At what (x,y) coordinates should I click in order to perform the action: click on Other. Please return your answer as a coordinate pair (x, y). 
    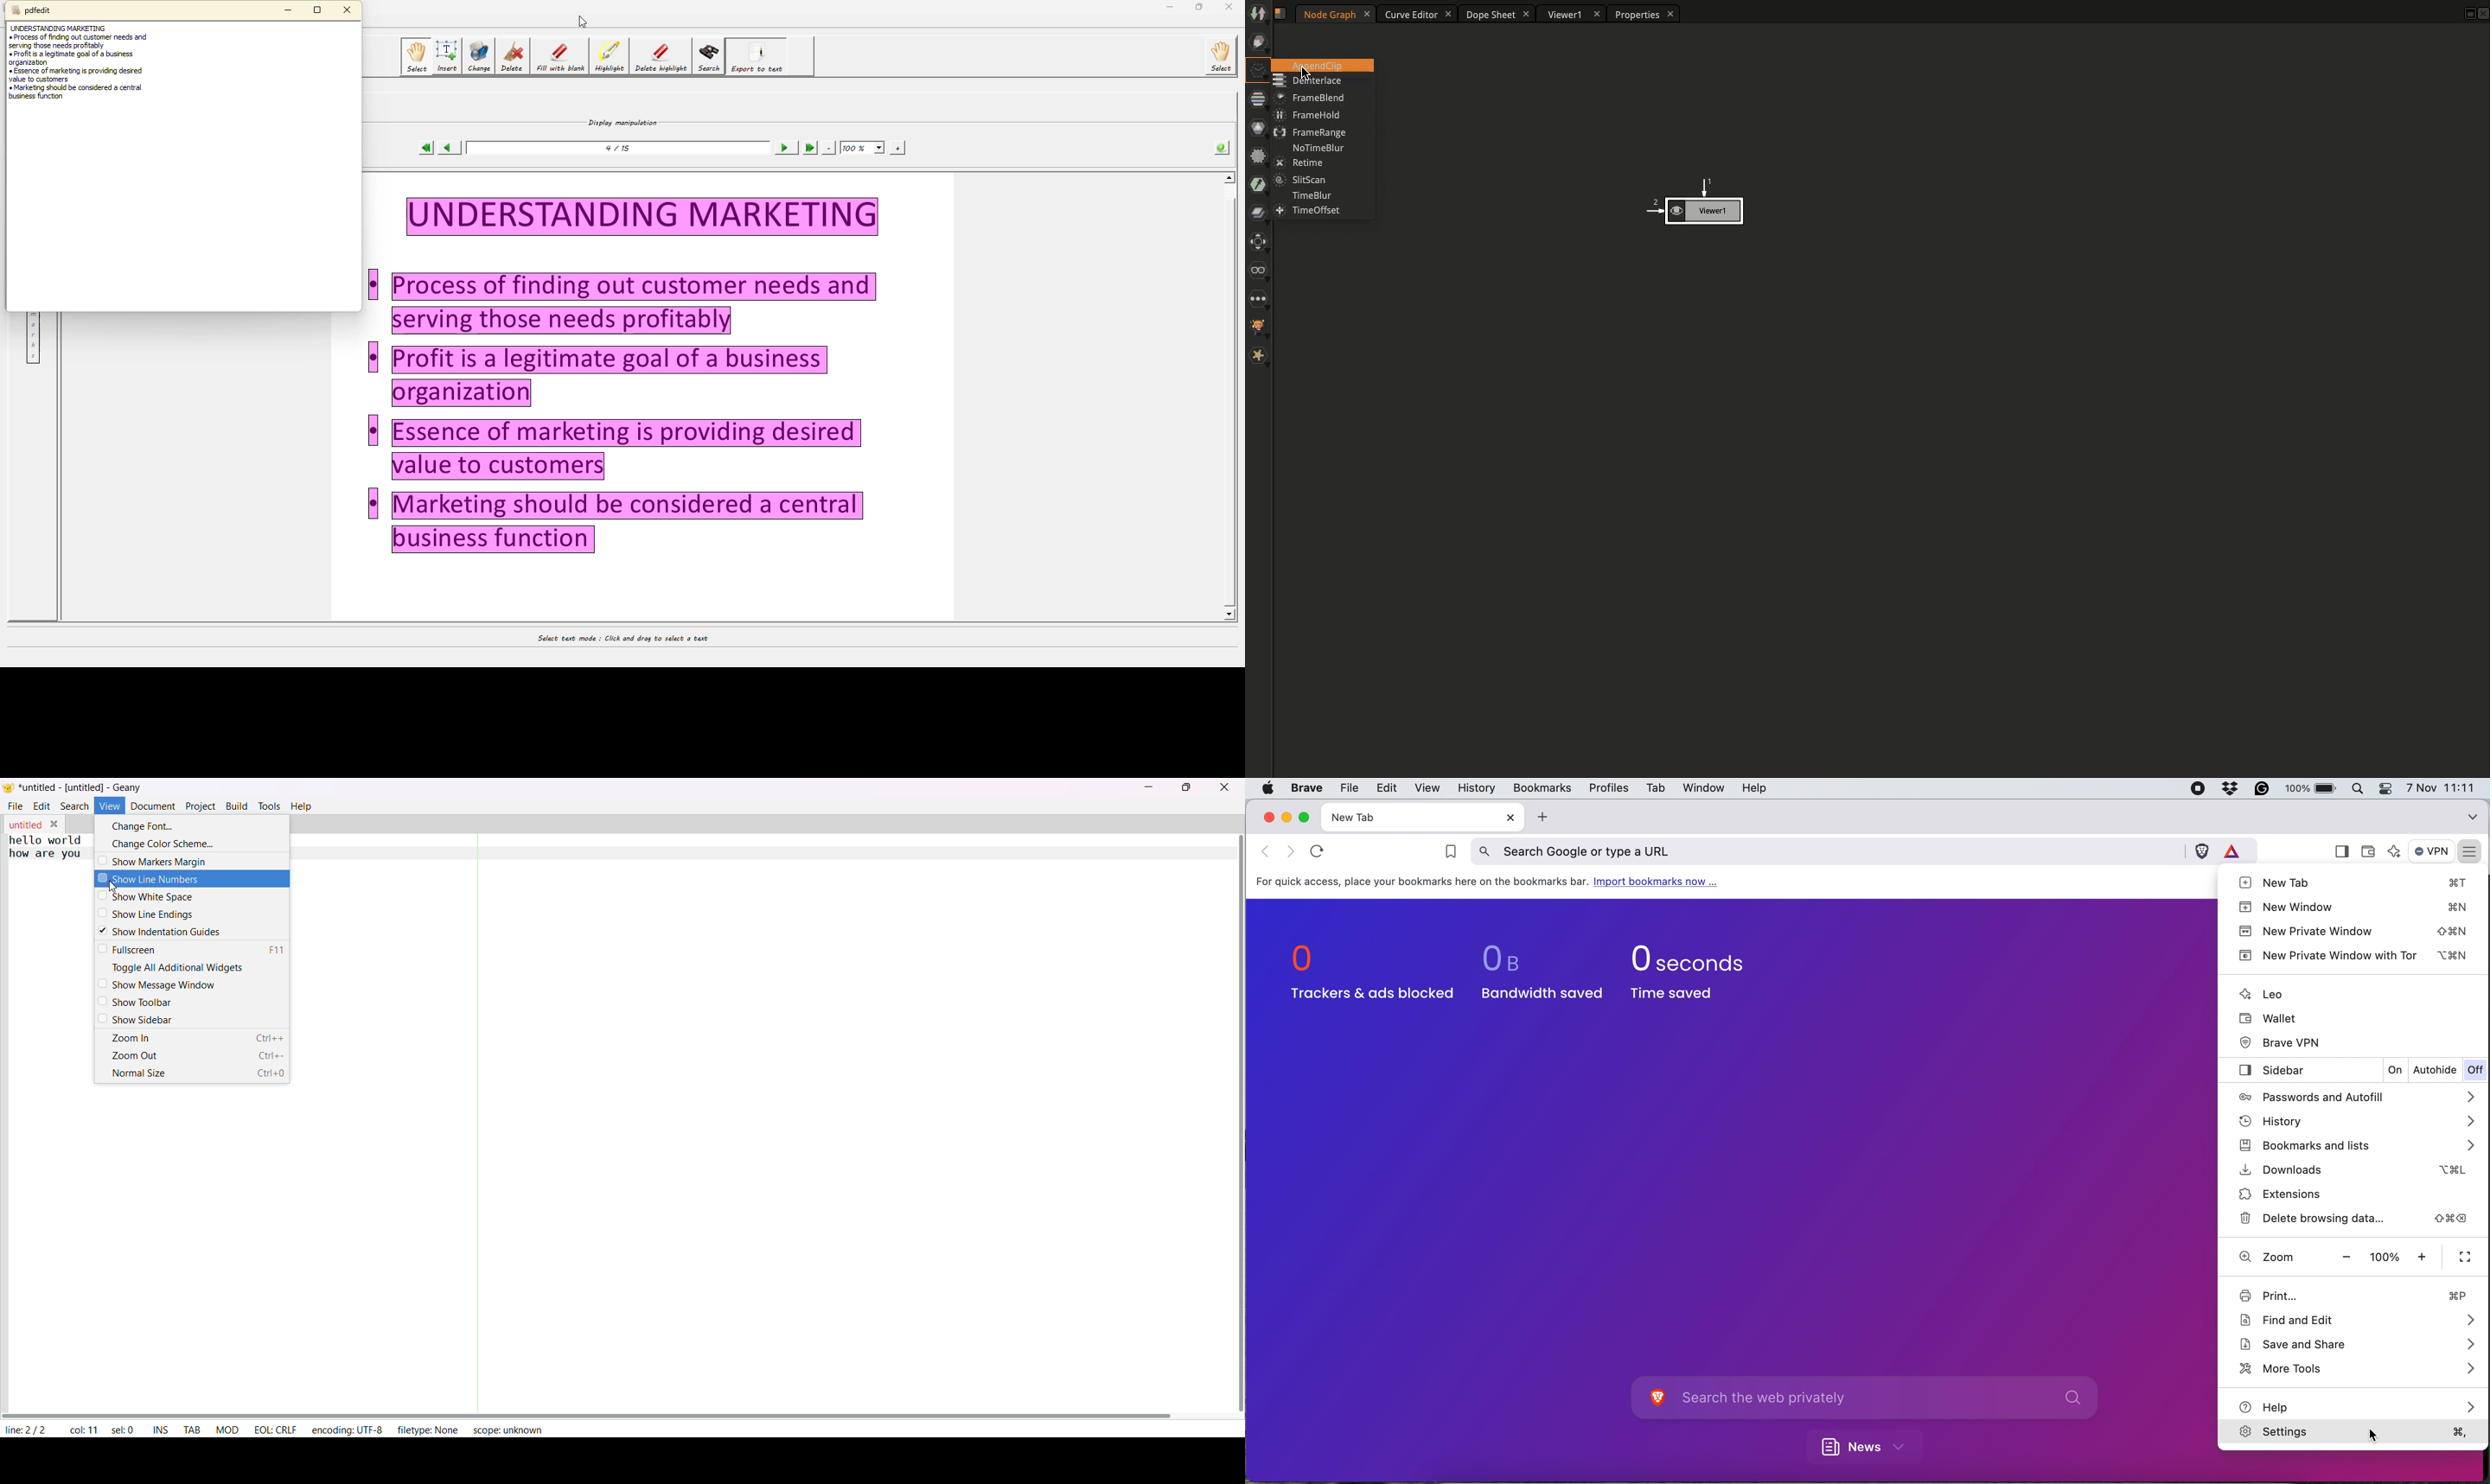
    Looking at the image, I should click on (1259, 298).